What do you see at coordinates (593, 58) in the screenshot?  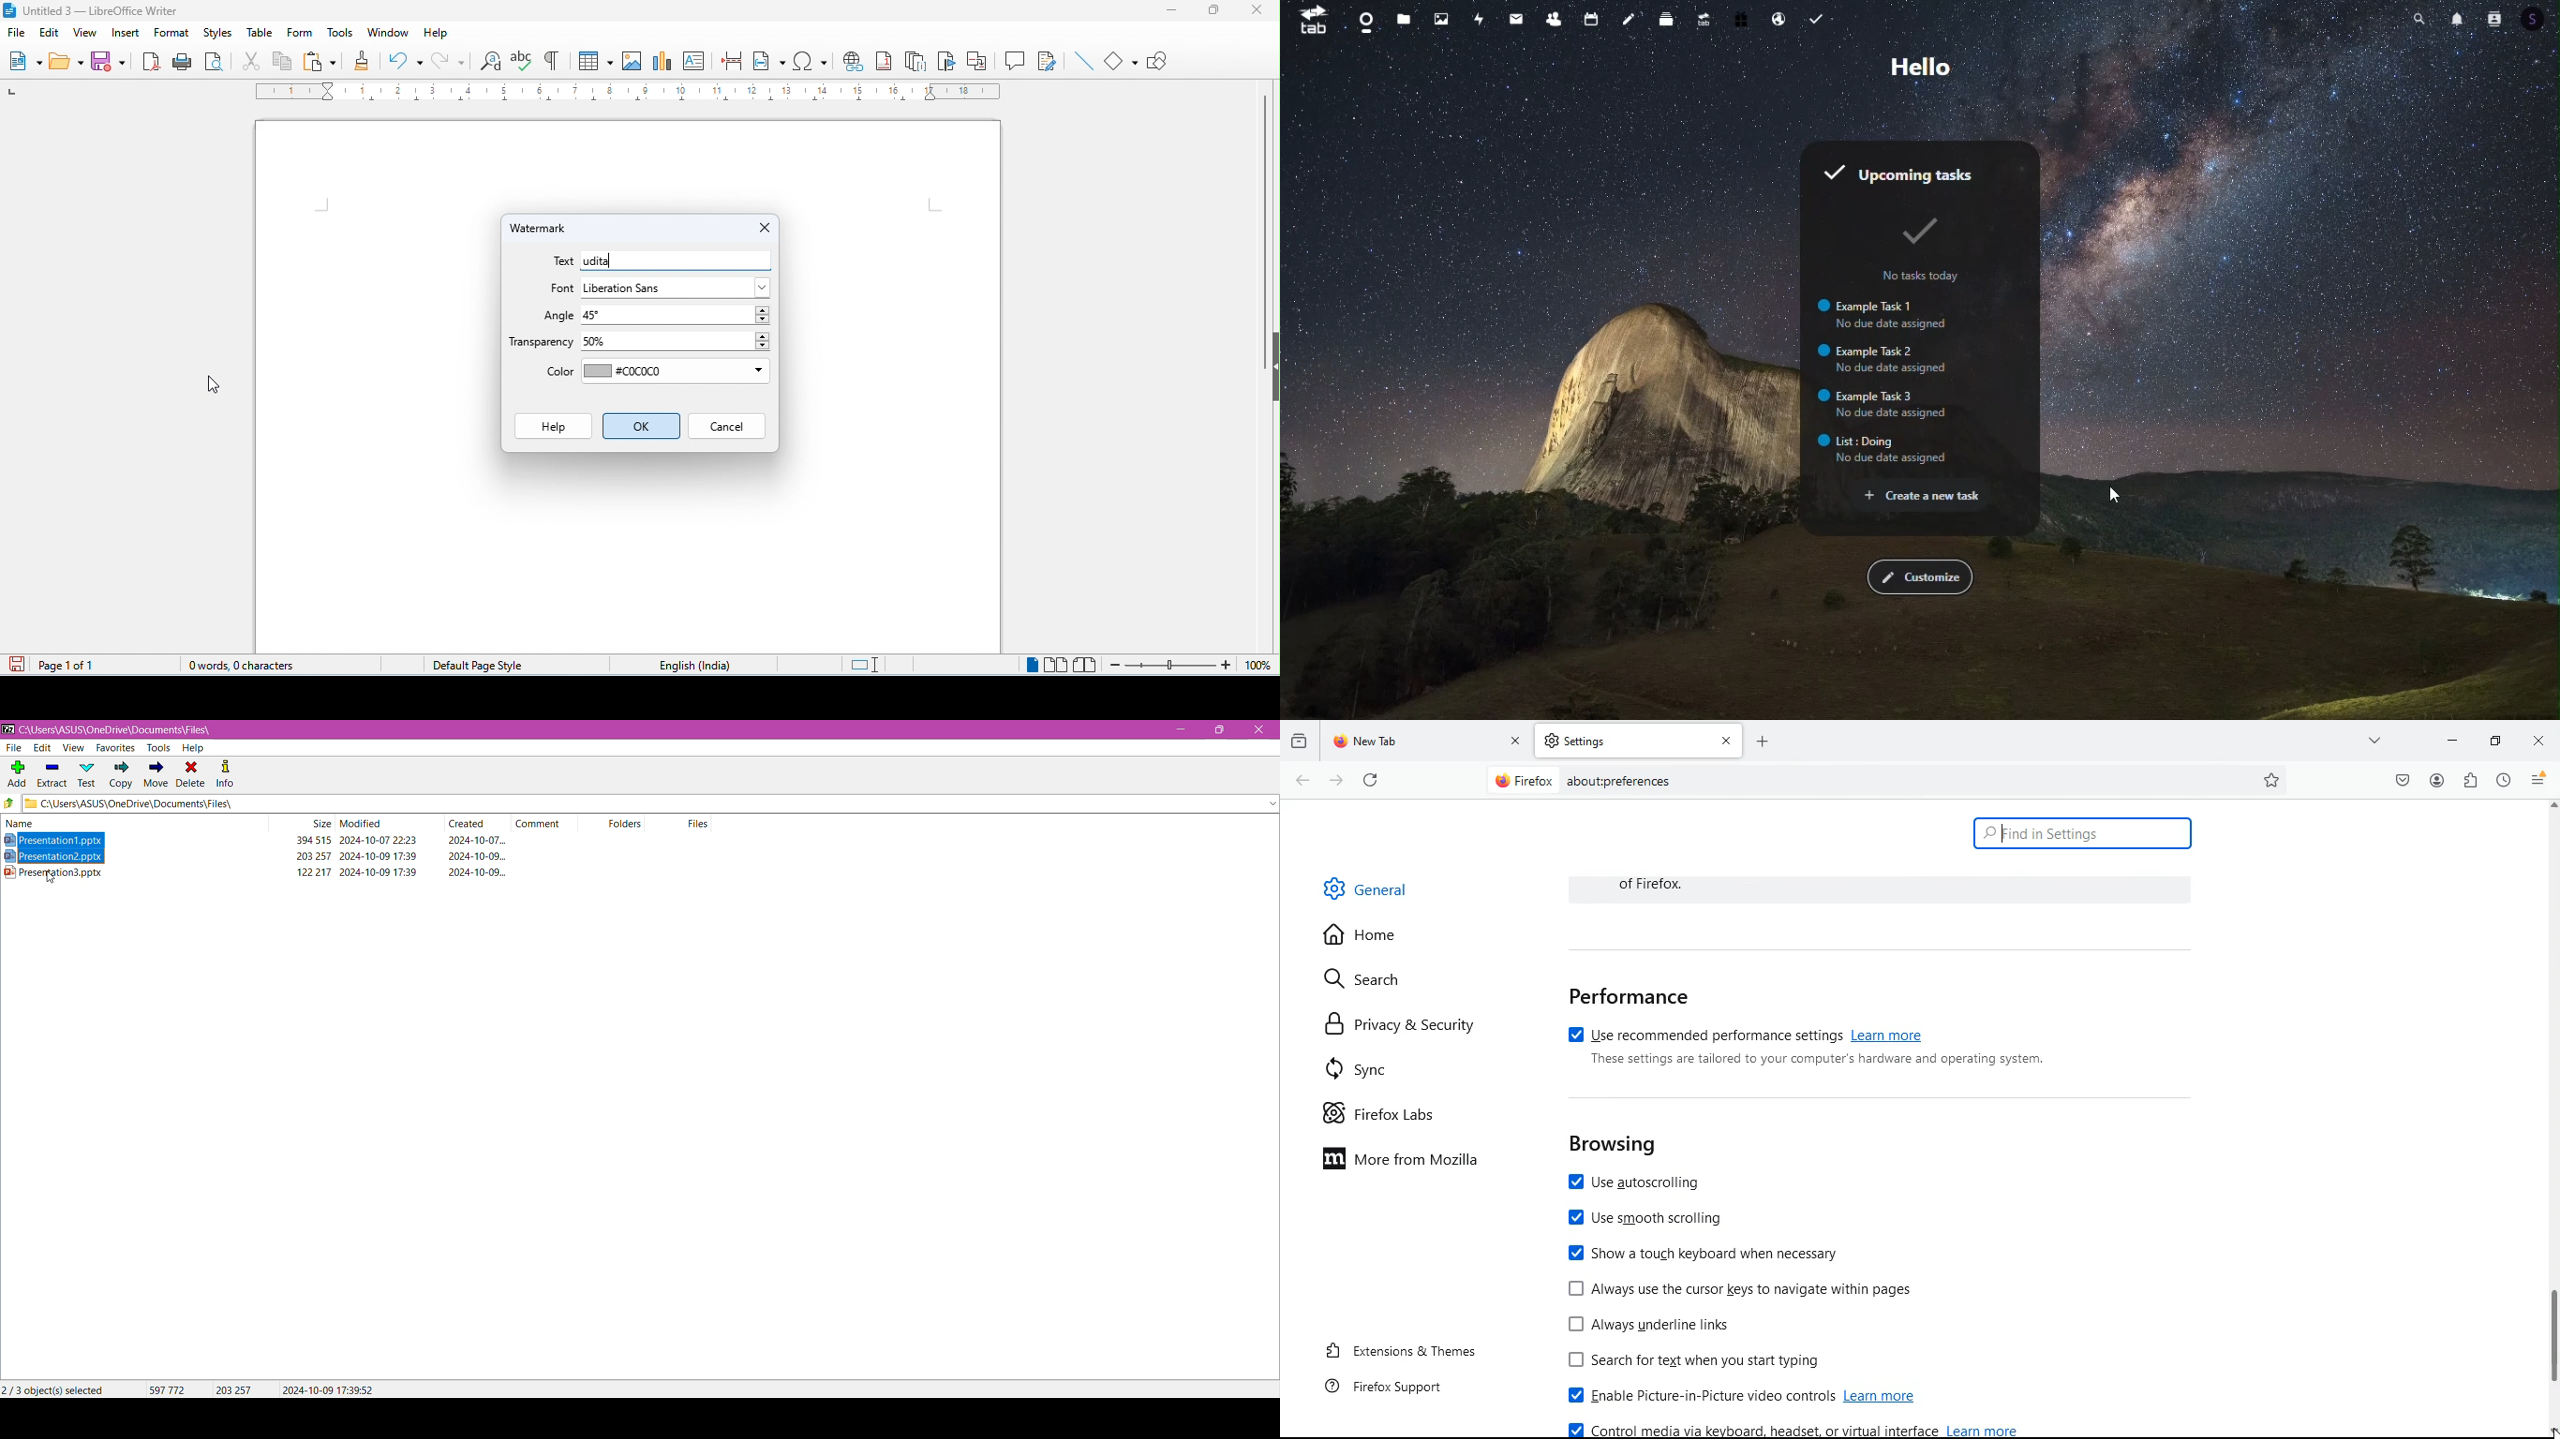 I see `table insert` at bounding box center [593, 58].